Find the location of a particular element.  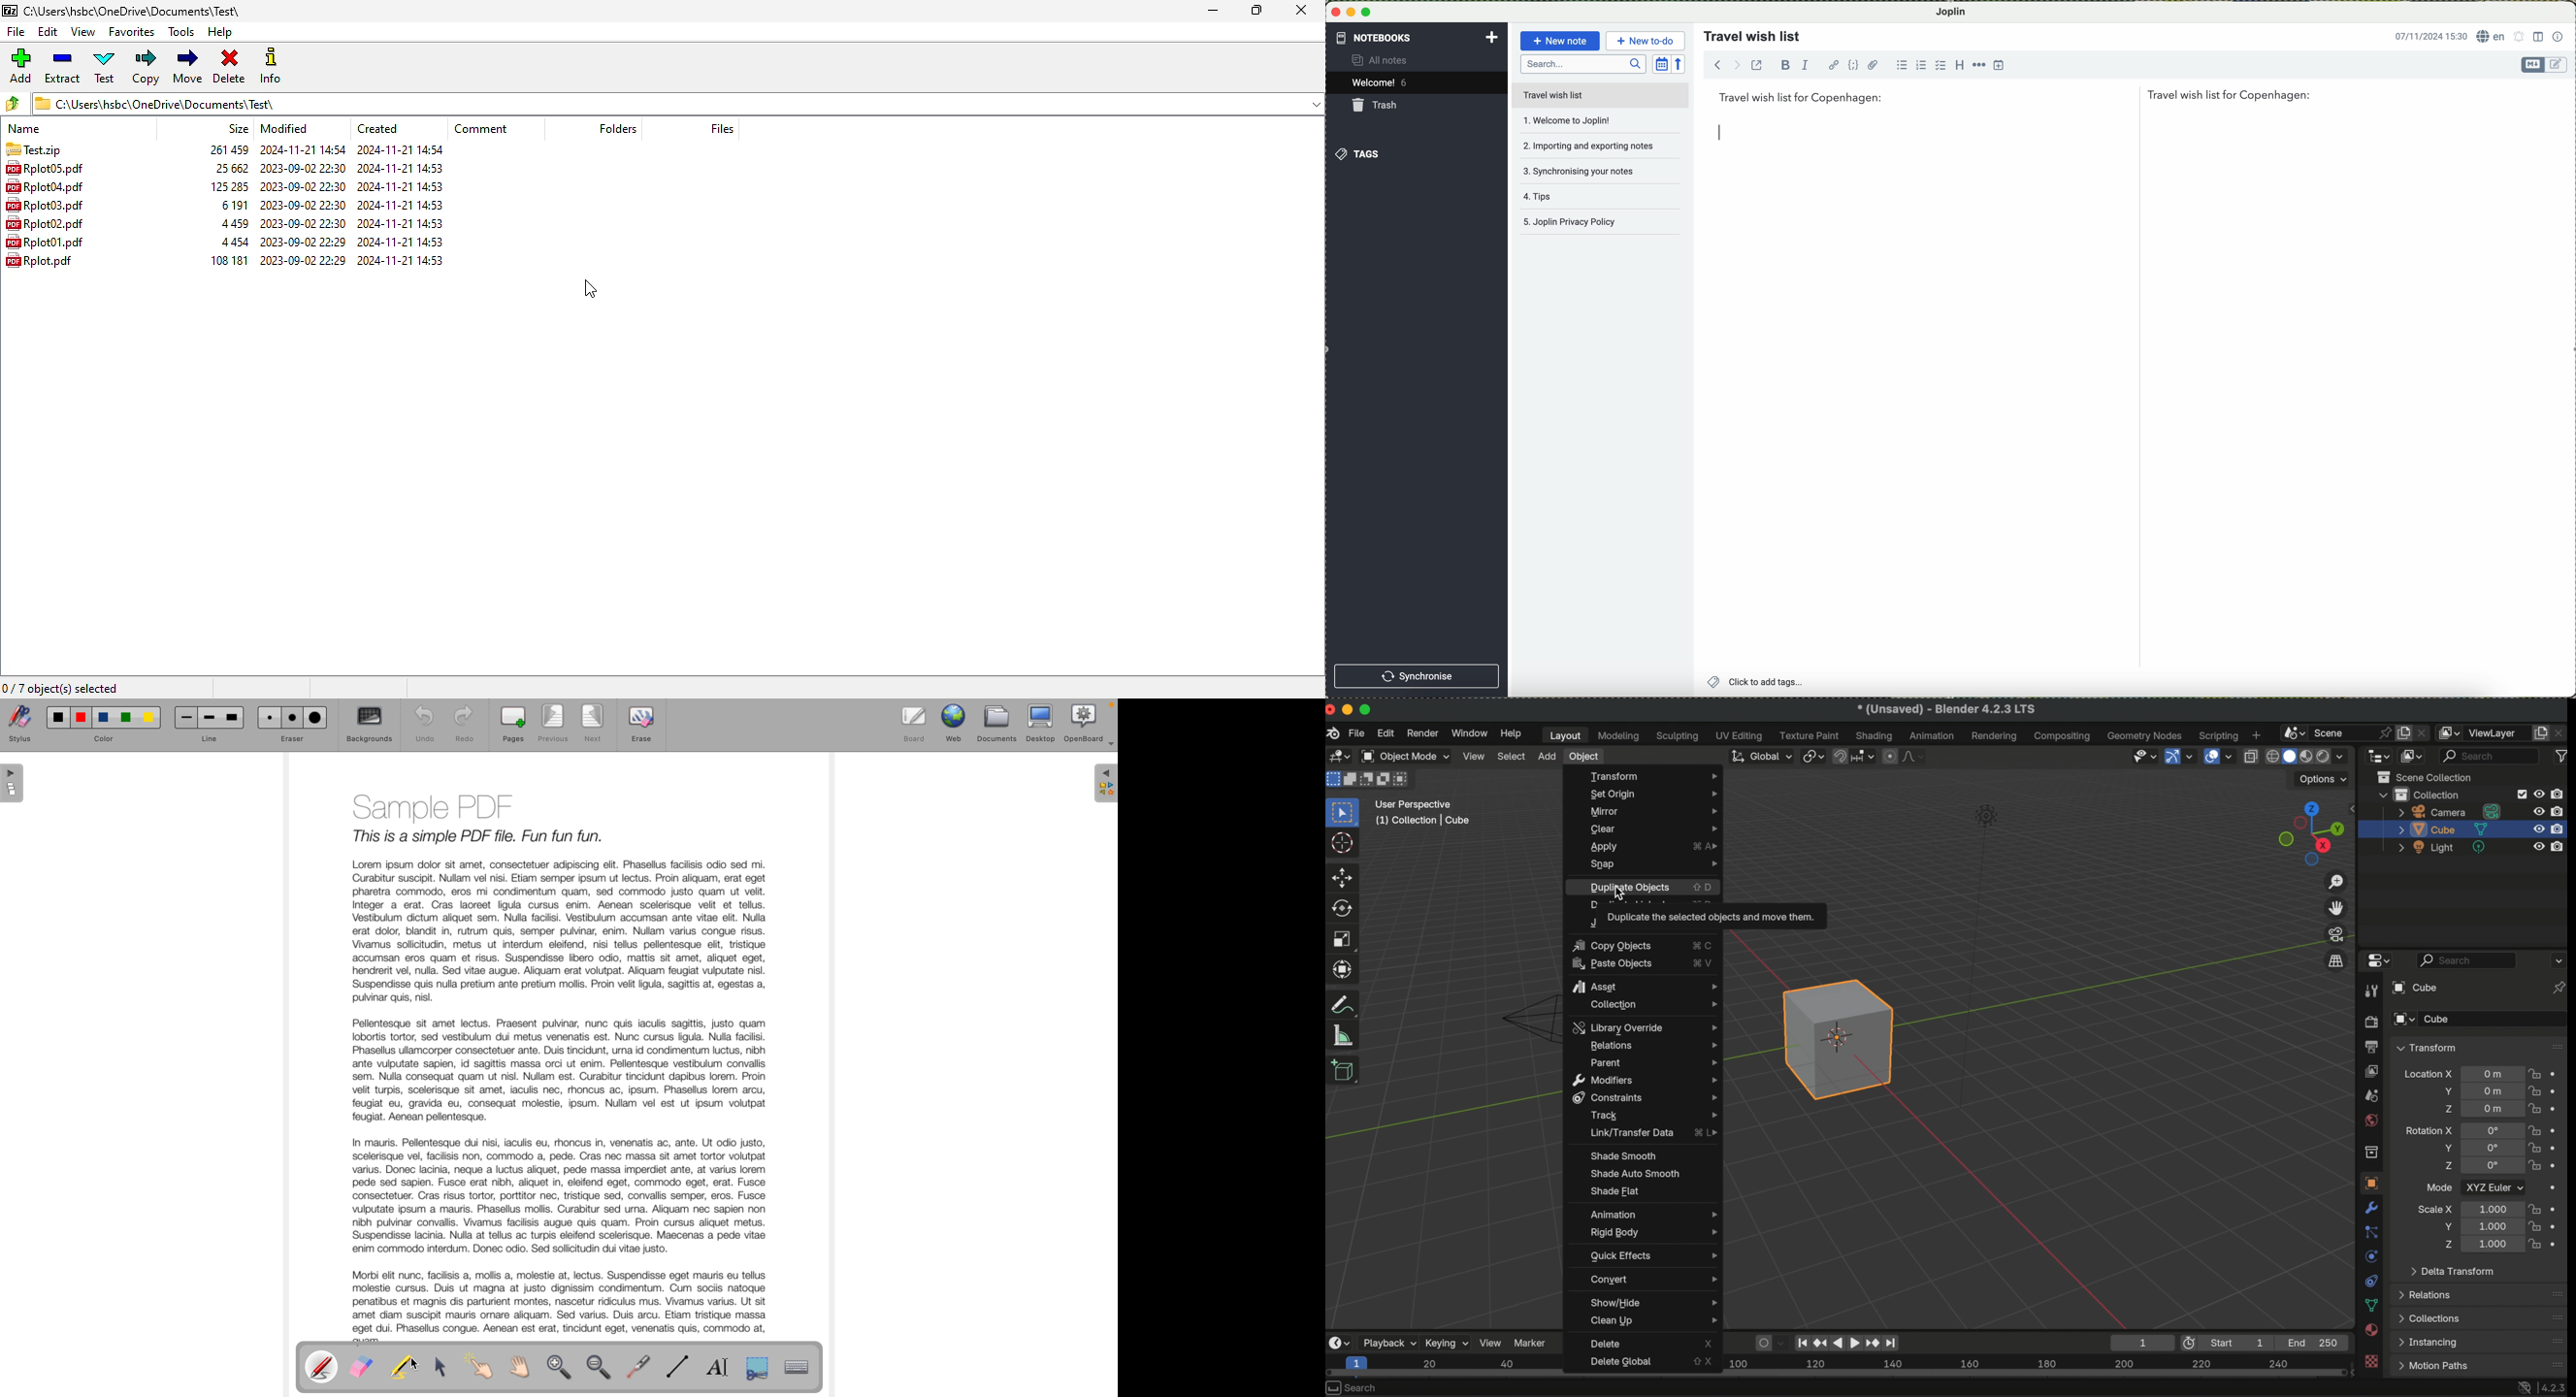

hide in viewport is located at coordinates (2539, 810).